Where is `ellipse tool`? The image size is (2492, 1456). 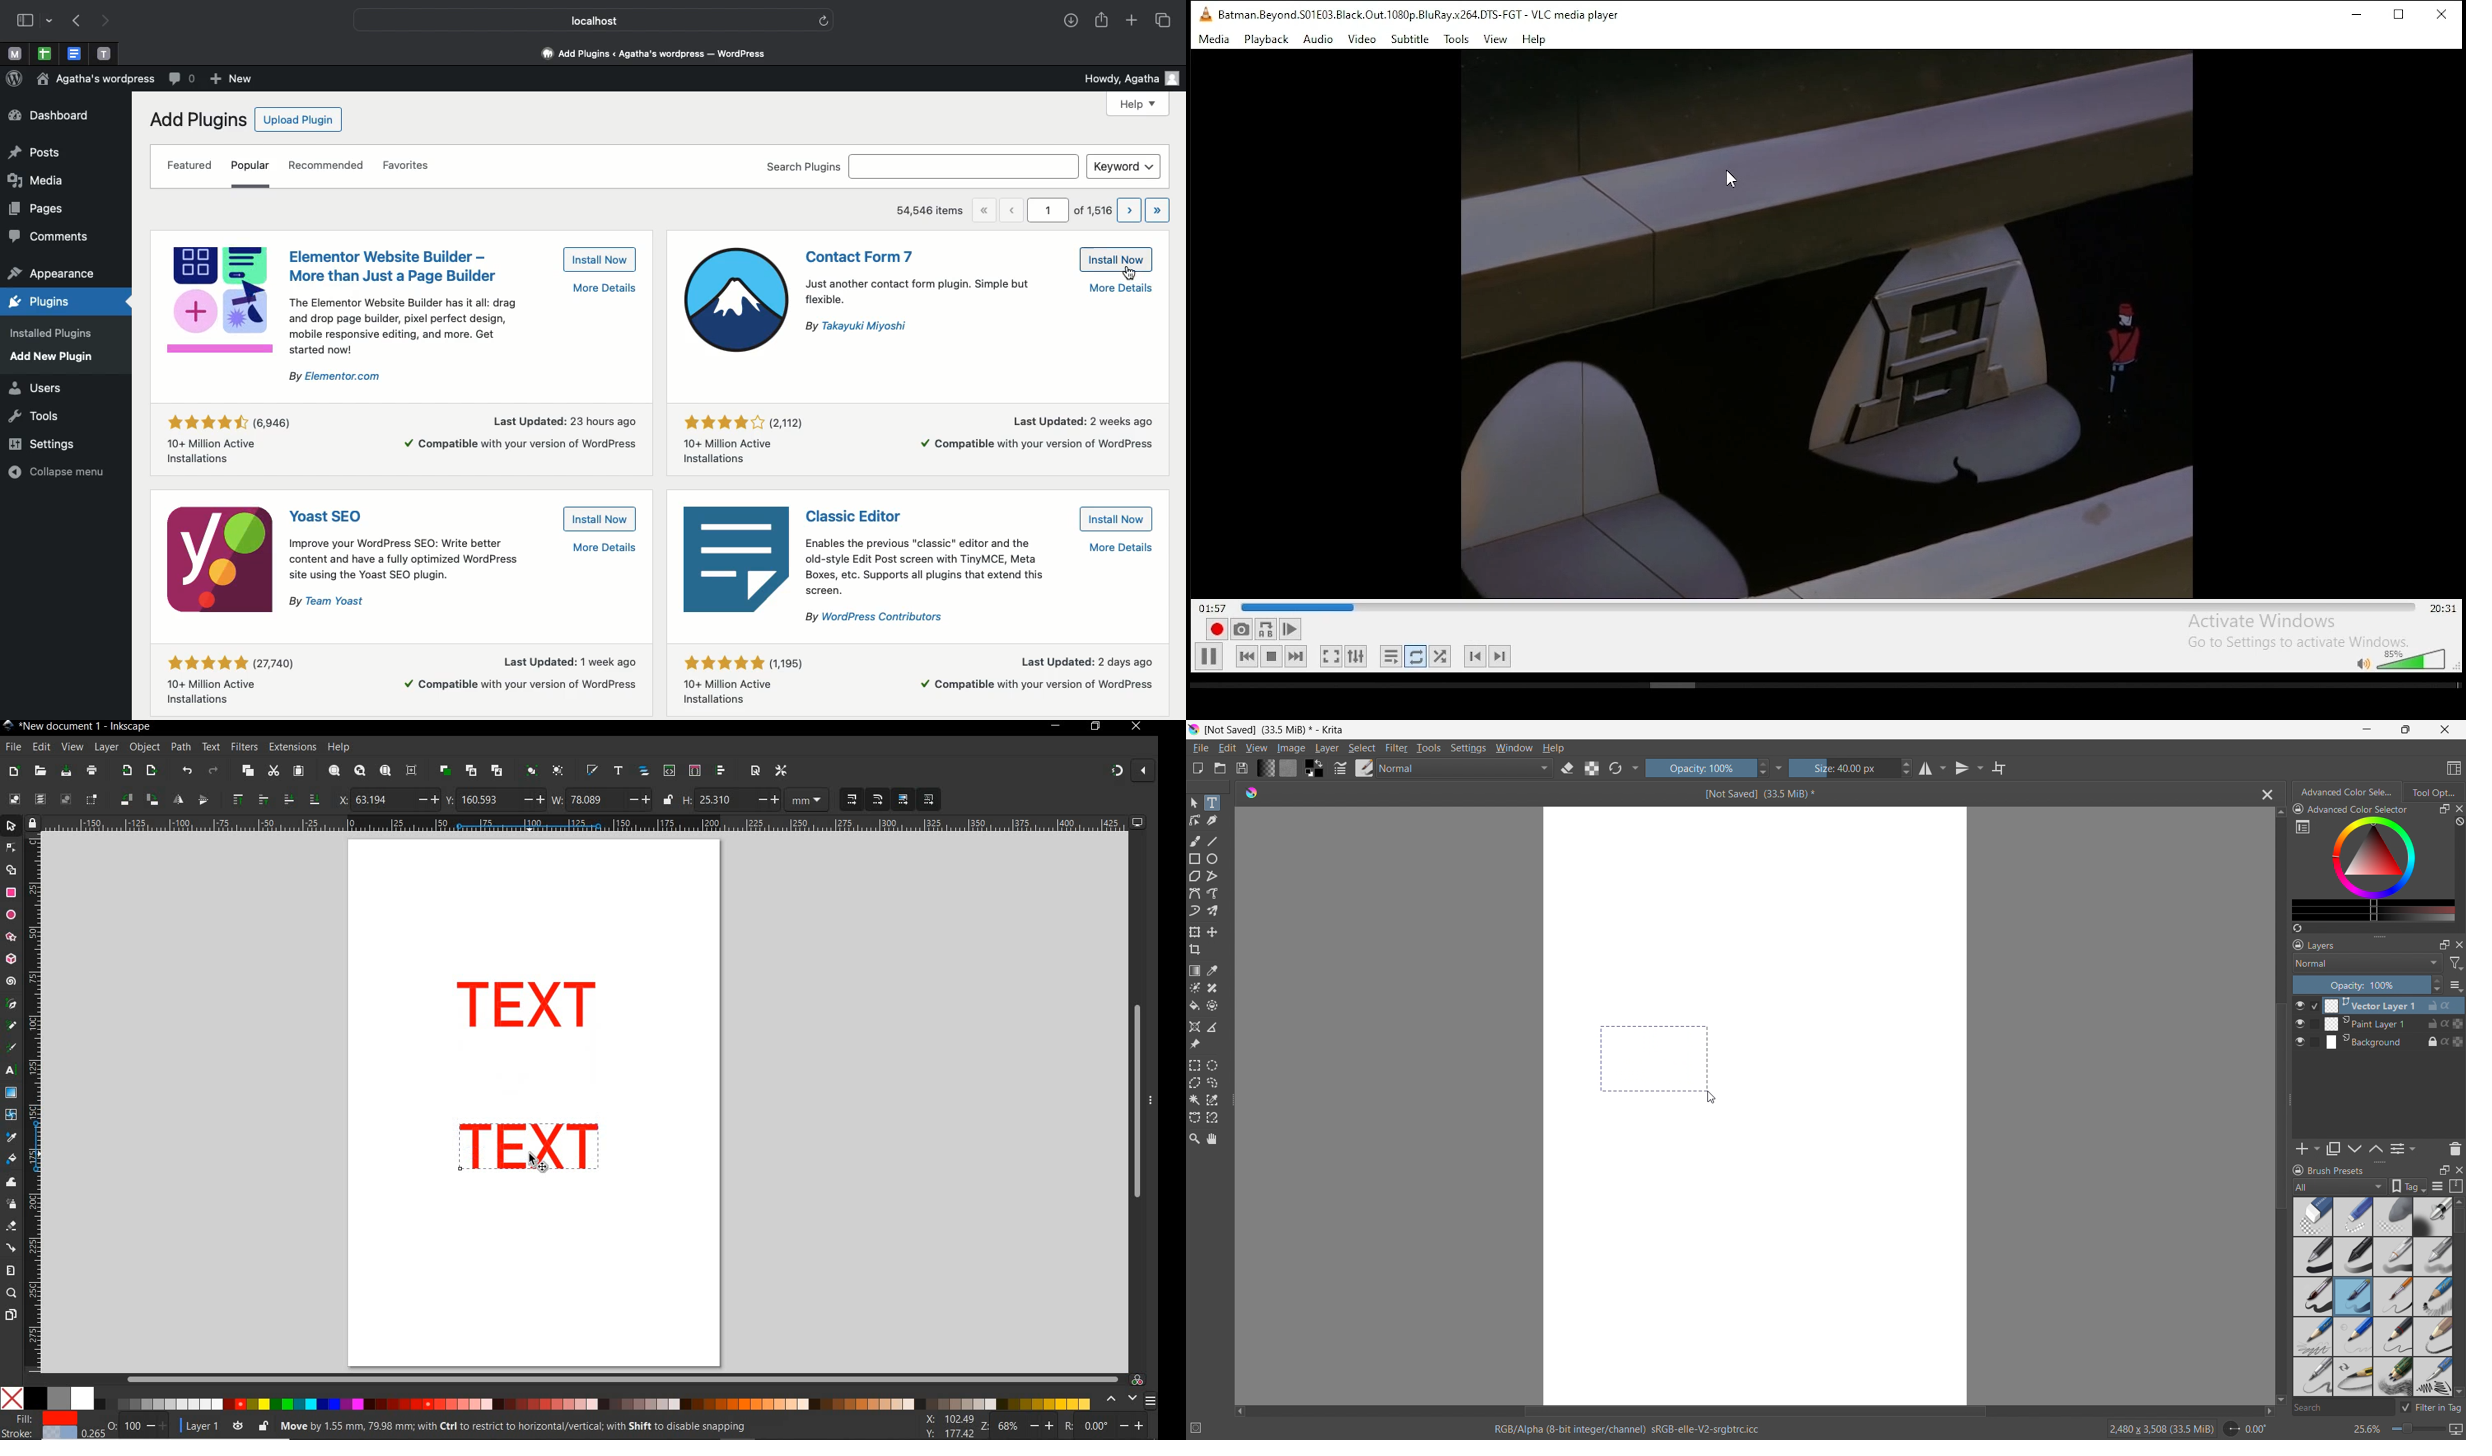
ellipse tool is located at coordinates (1212, 859).